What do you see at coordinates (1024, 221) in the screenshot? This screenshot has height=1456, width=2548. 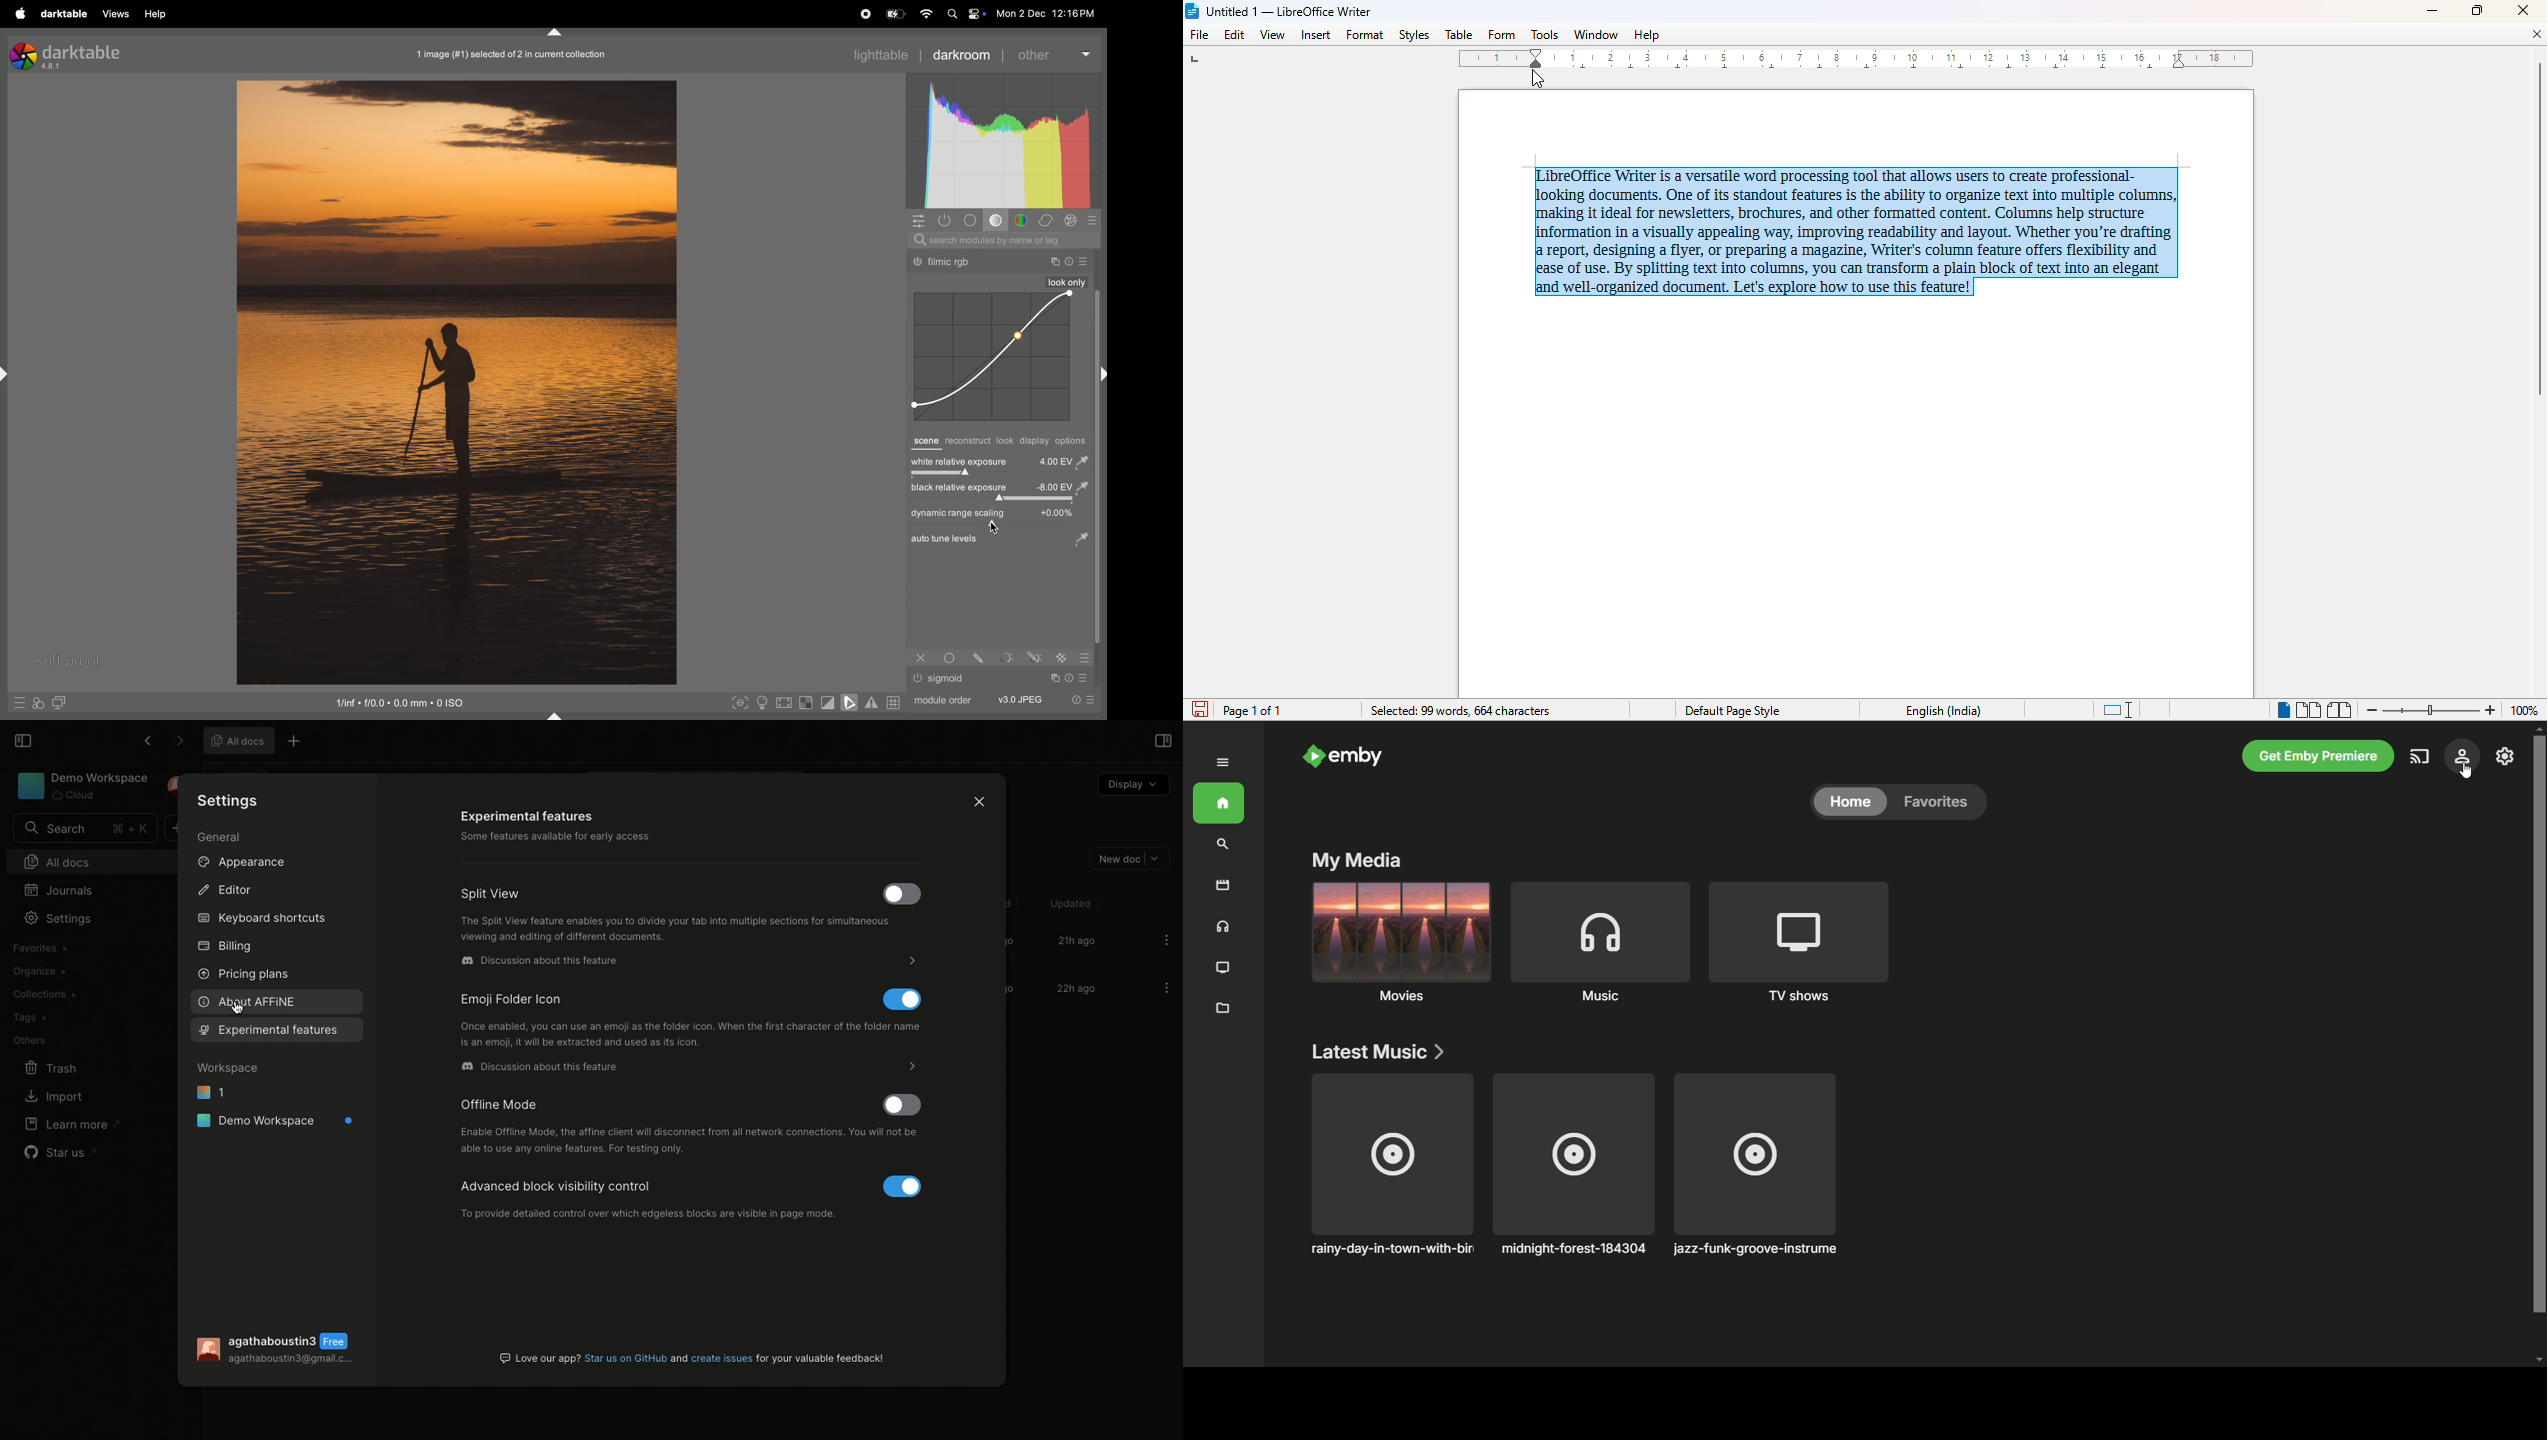 I see `color` at bounding box center [1024, 221].